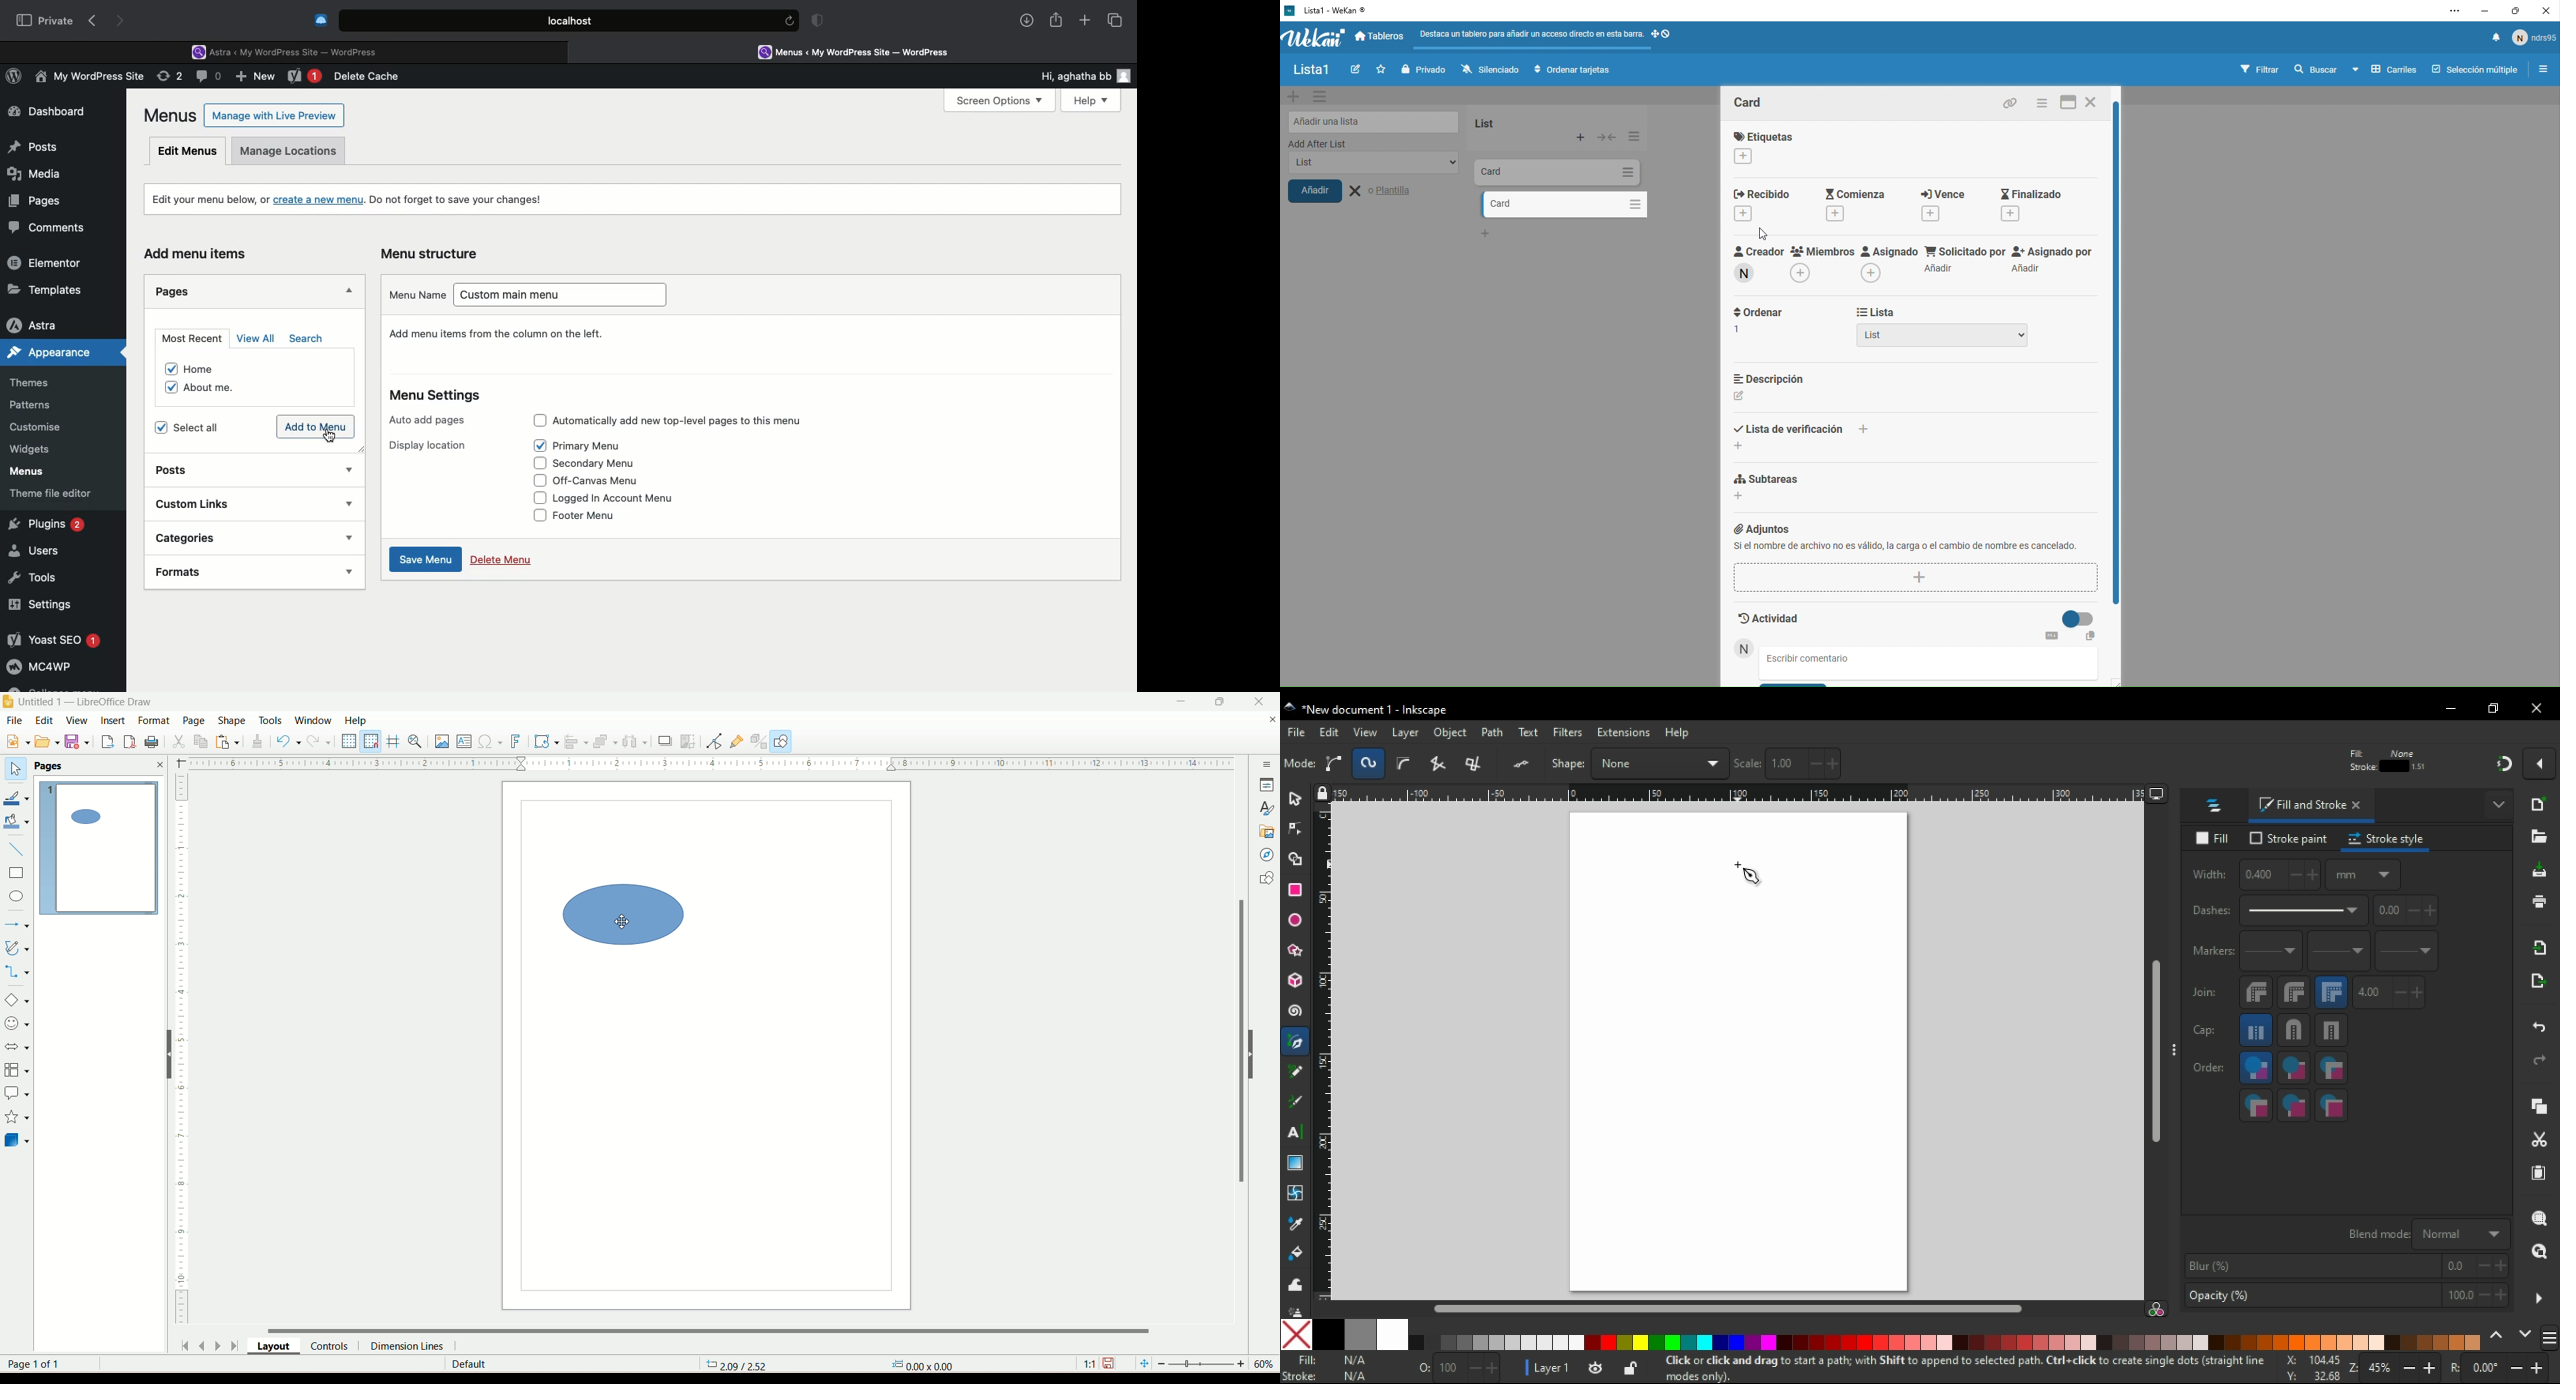  I want to click on minimize, so click(1185, 700).